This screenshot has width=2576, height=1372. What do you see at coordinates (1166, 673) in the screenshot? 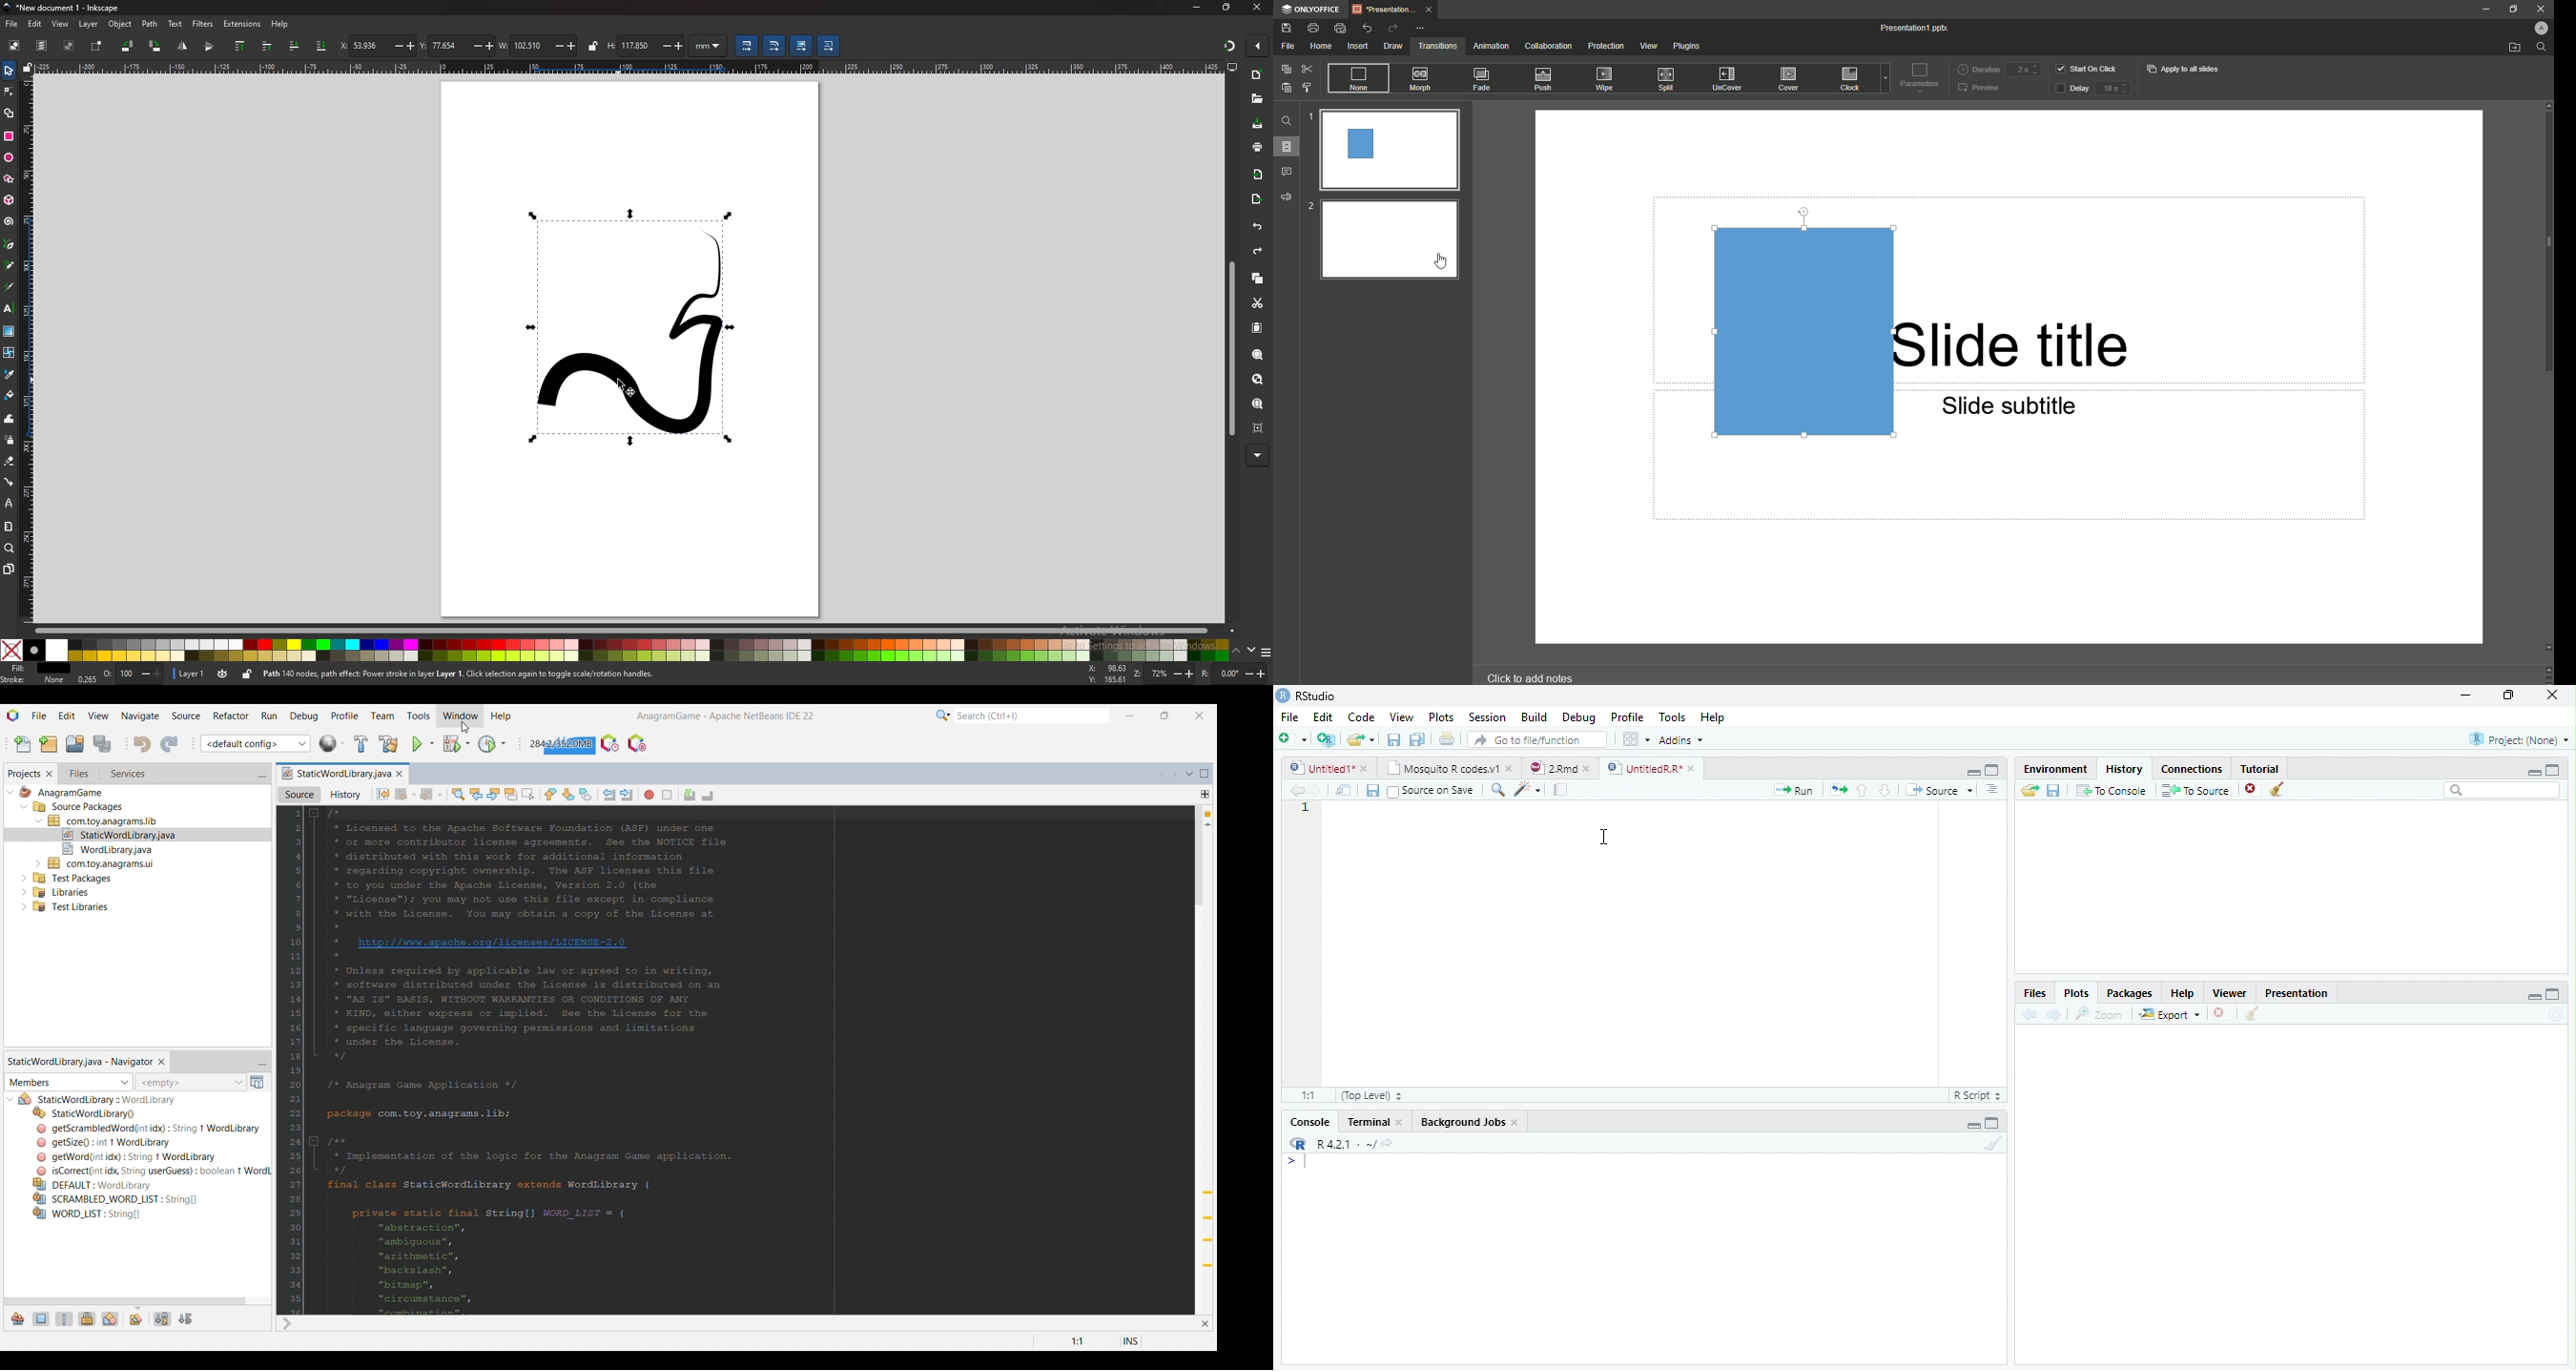
I see `ZOOM` at bounding box center [1166, 673].